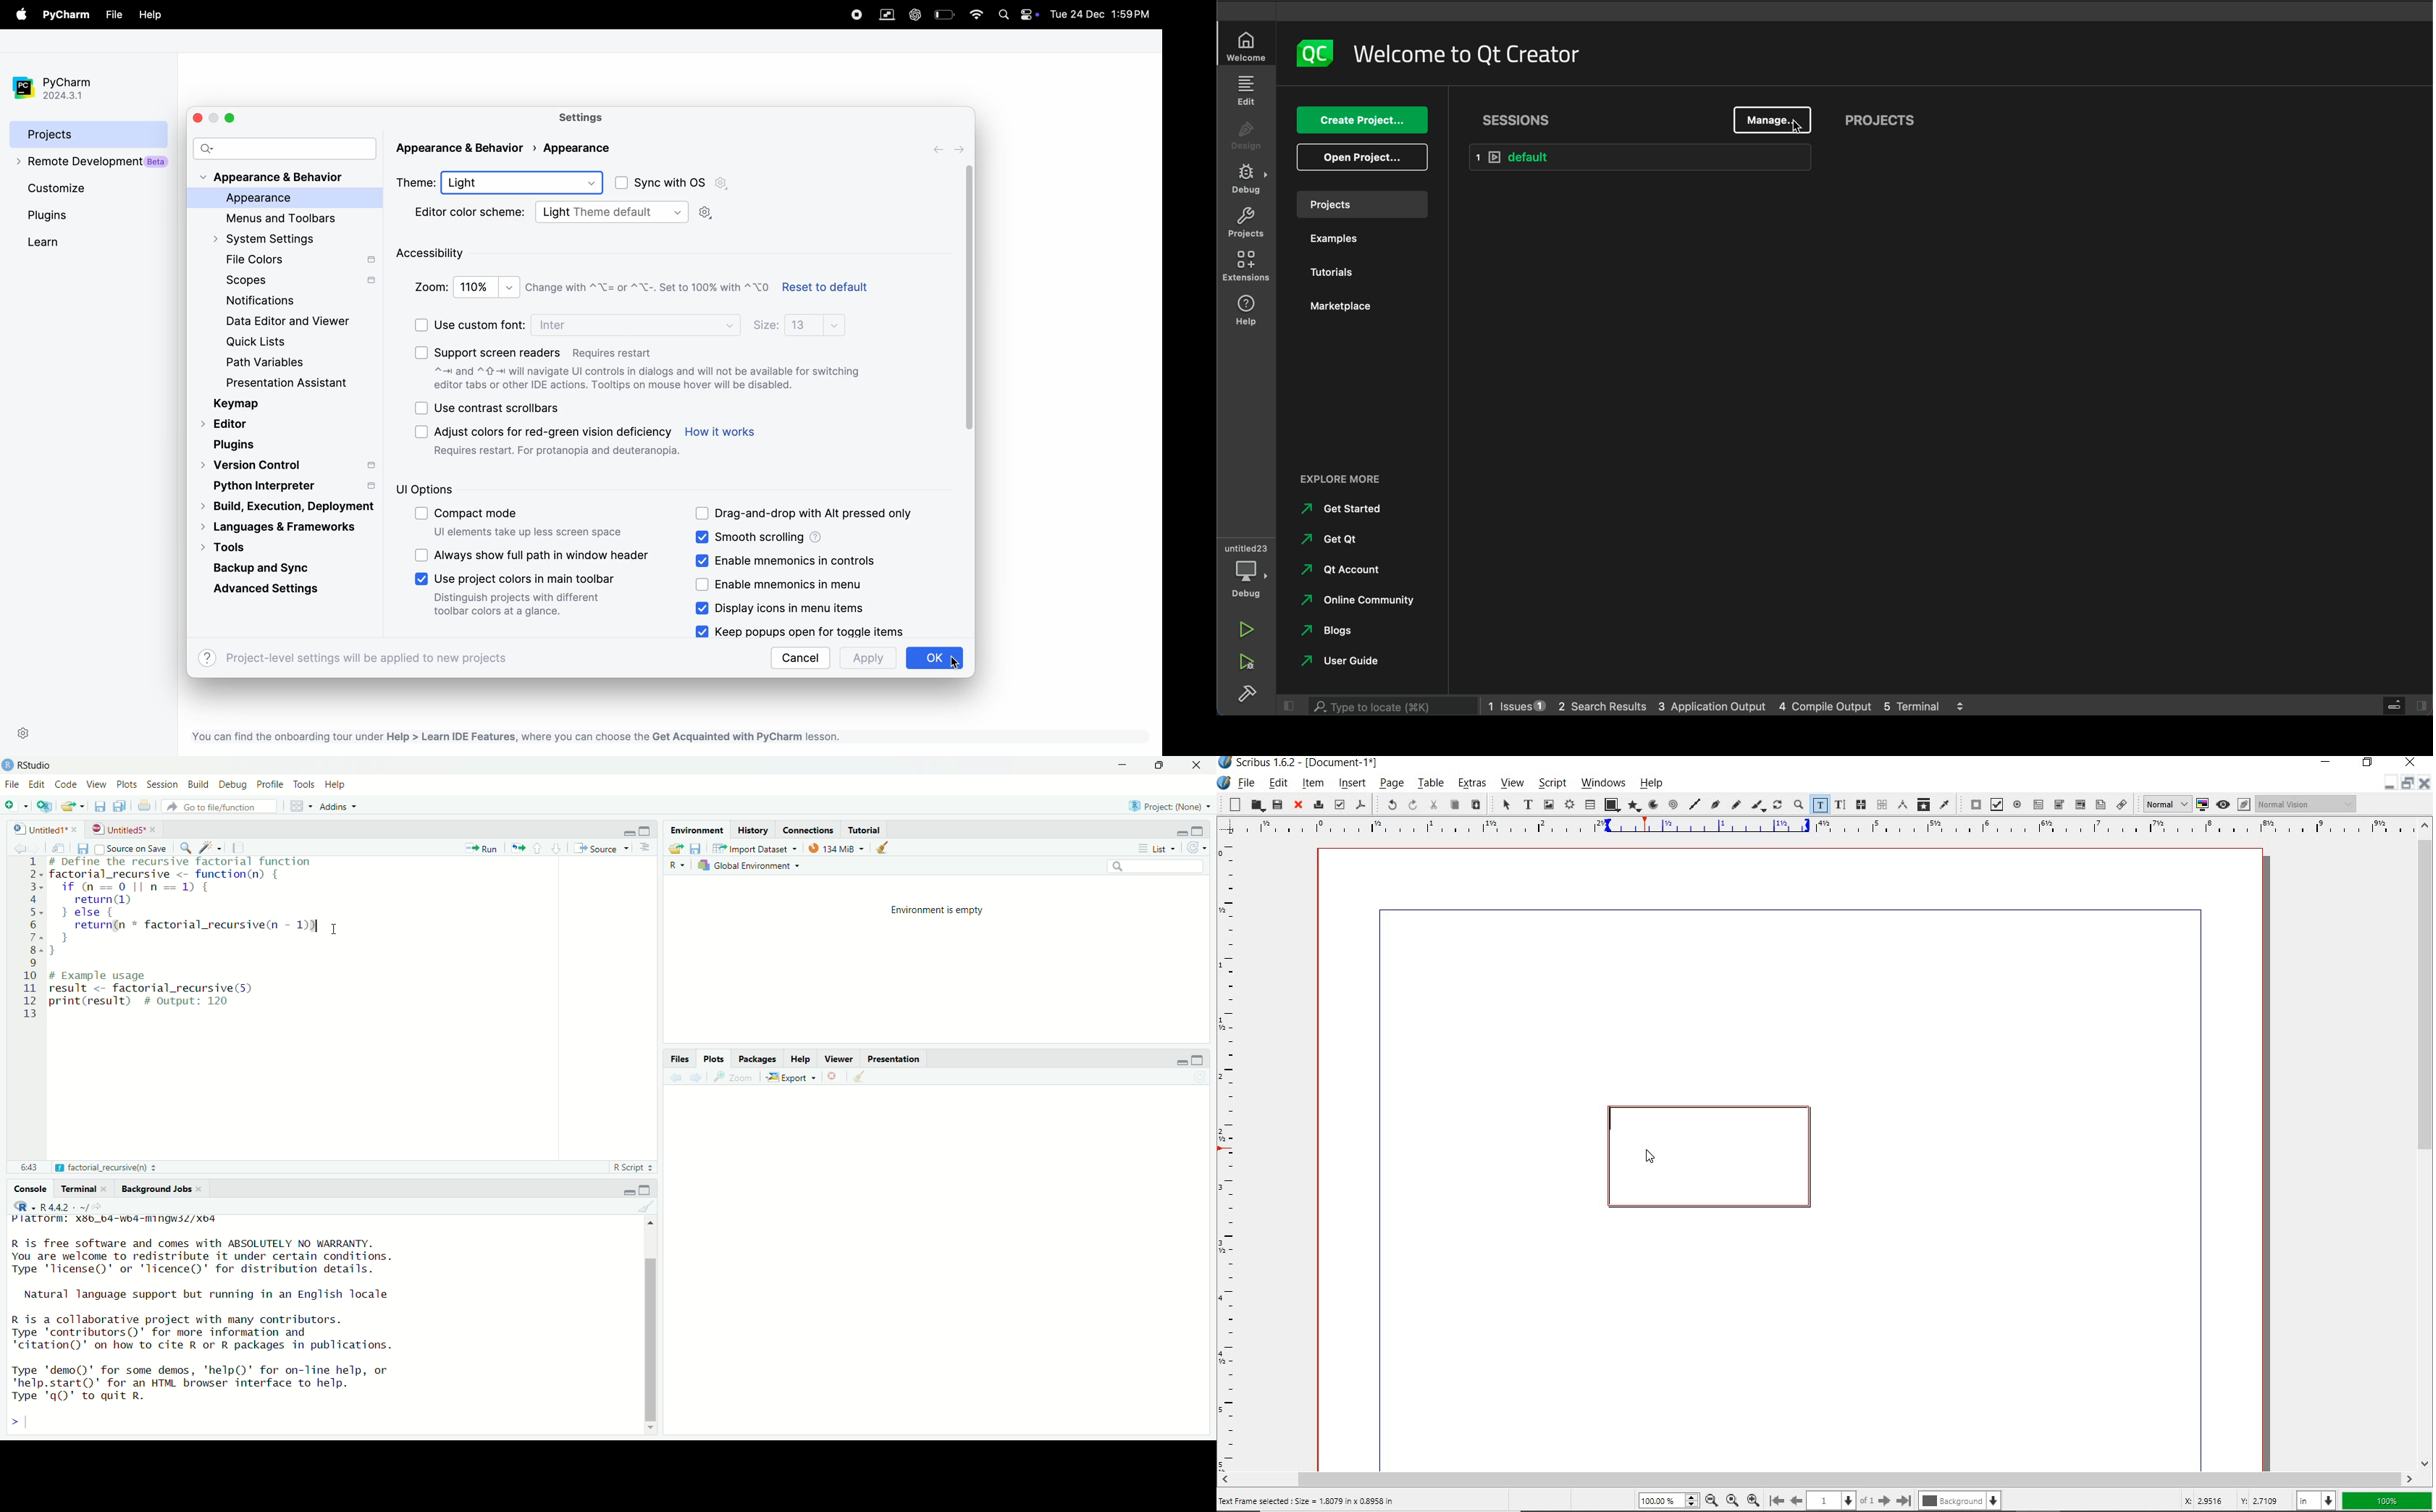 Image resolution: width=2436 pixels, height=1512 pixels. I want to click on edit contents of frame, so click(1819, 806).